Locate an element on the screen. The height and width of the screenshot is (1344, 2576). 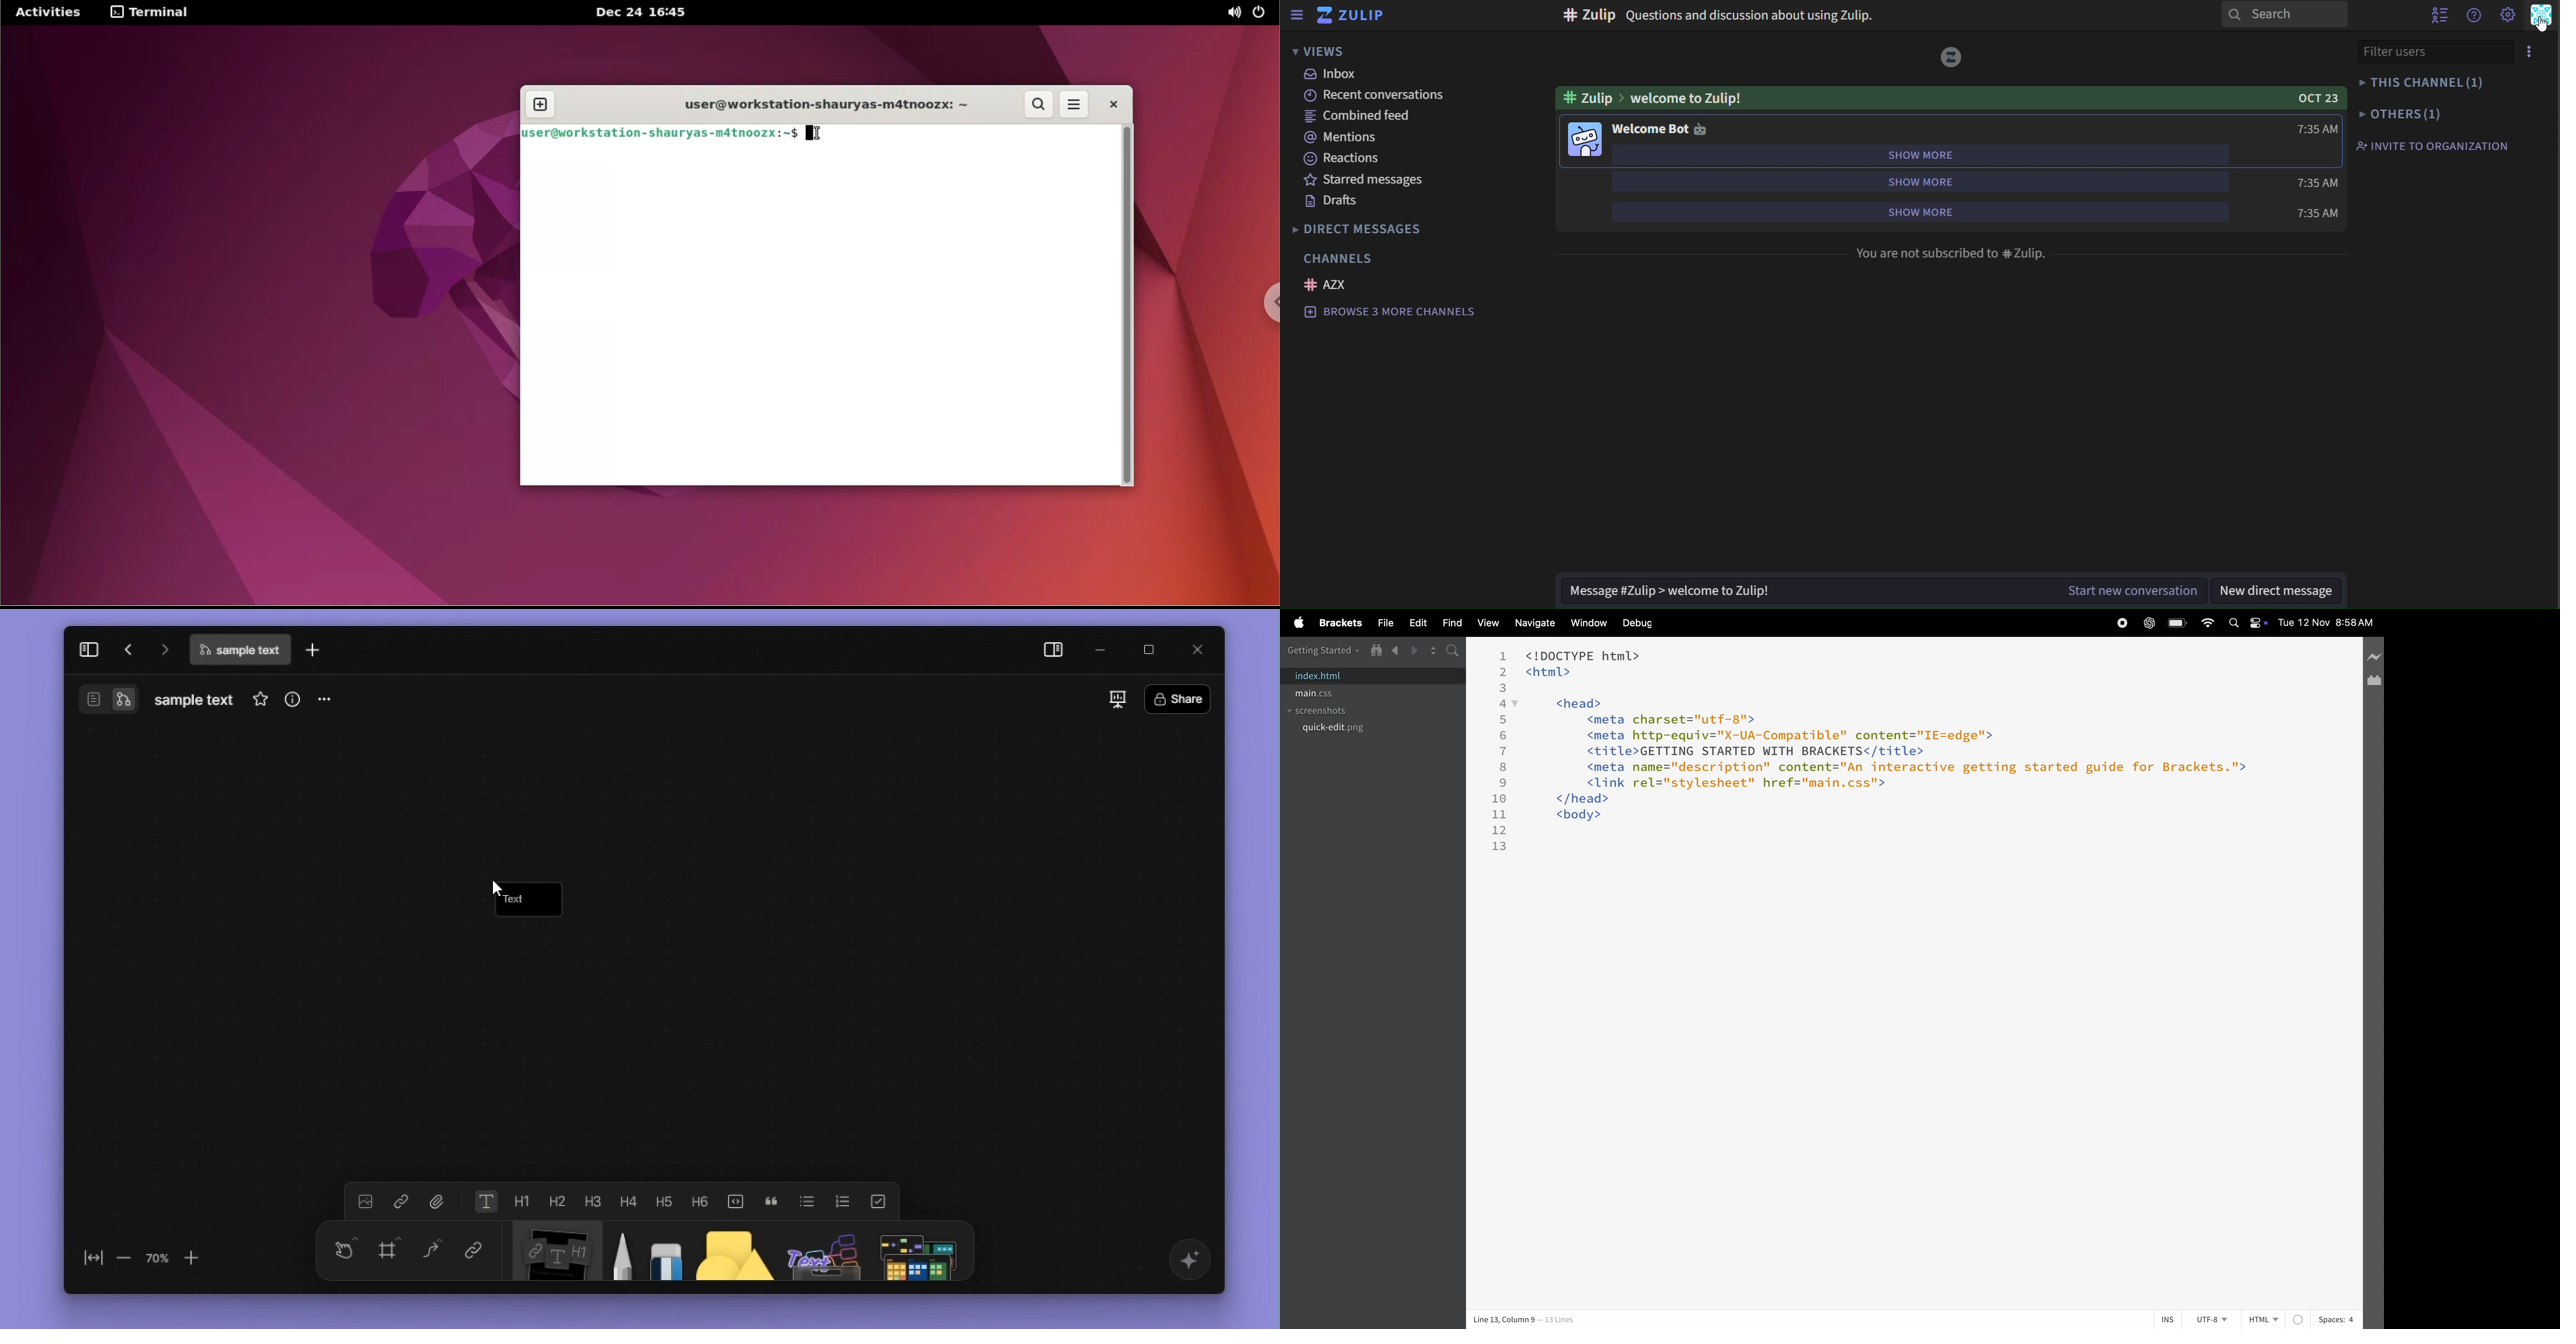
mentions is located at coordinates (1342, 137).